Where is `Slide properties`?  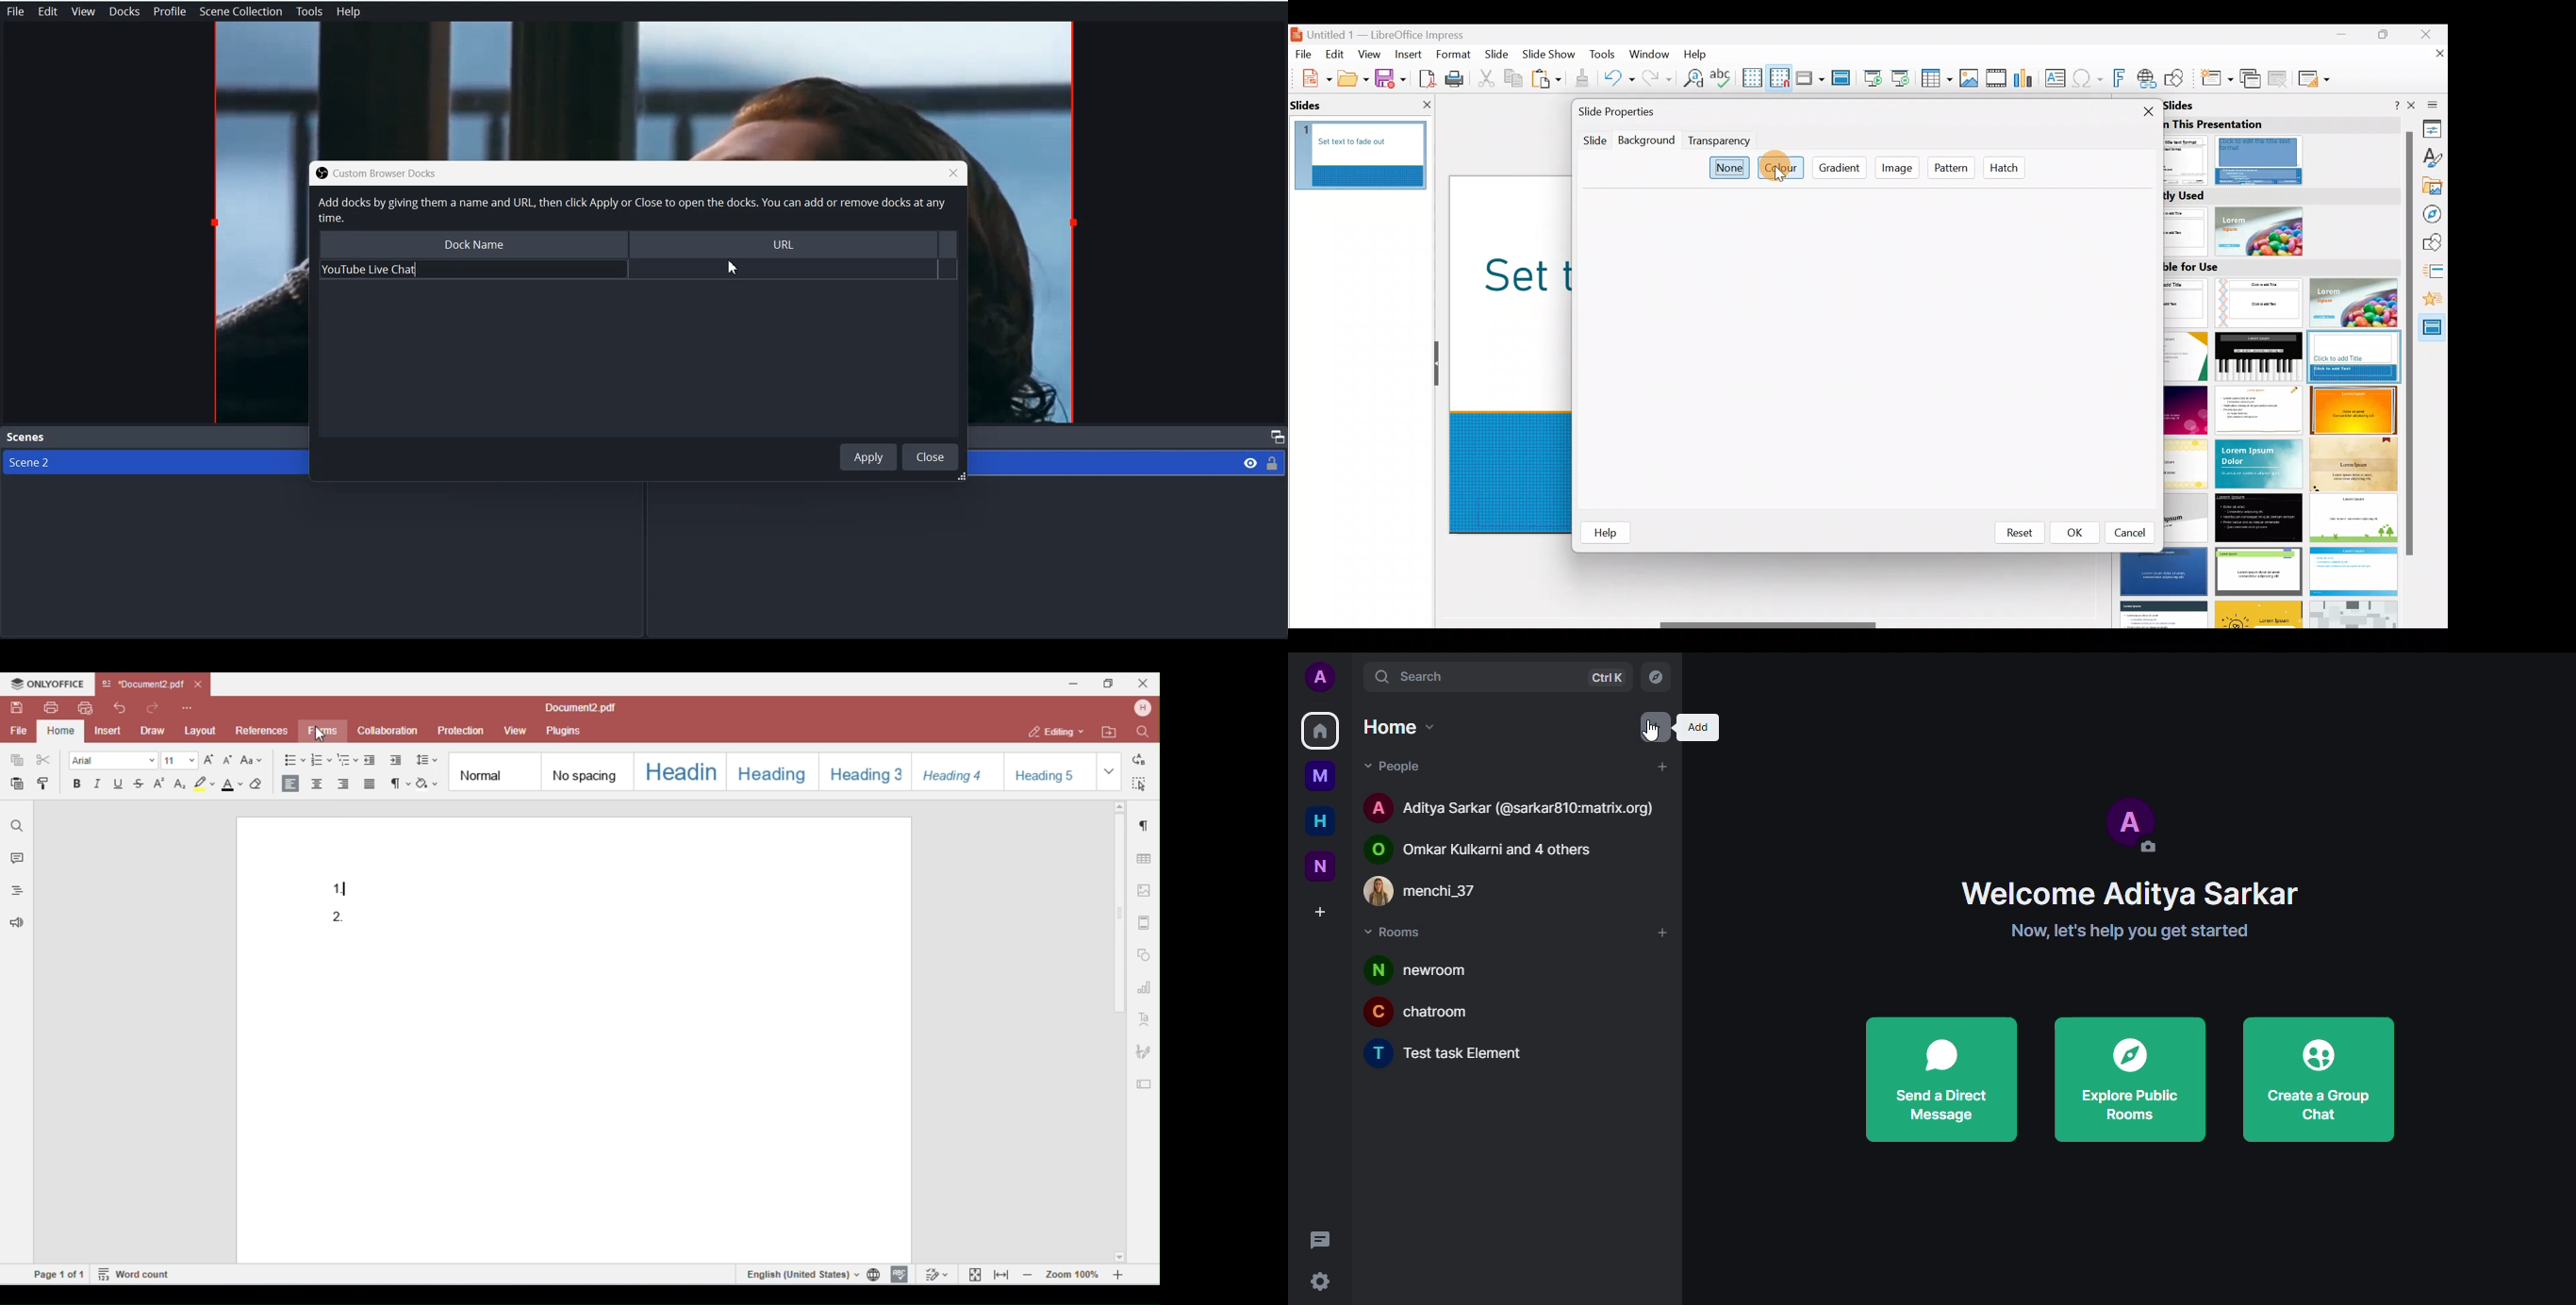
Slide properties is located at coordinates (1637, 113).